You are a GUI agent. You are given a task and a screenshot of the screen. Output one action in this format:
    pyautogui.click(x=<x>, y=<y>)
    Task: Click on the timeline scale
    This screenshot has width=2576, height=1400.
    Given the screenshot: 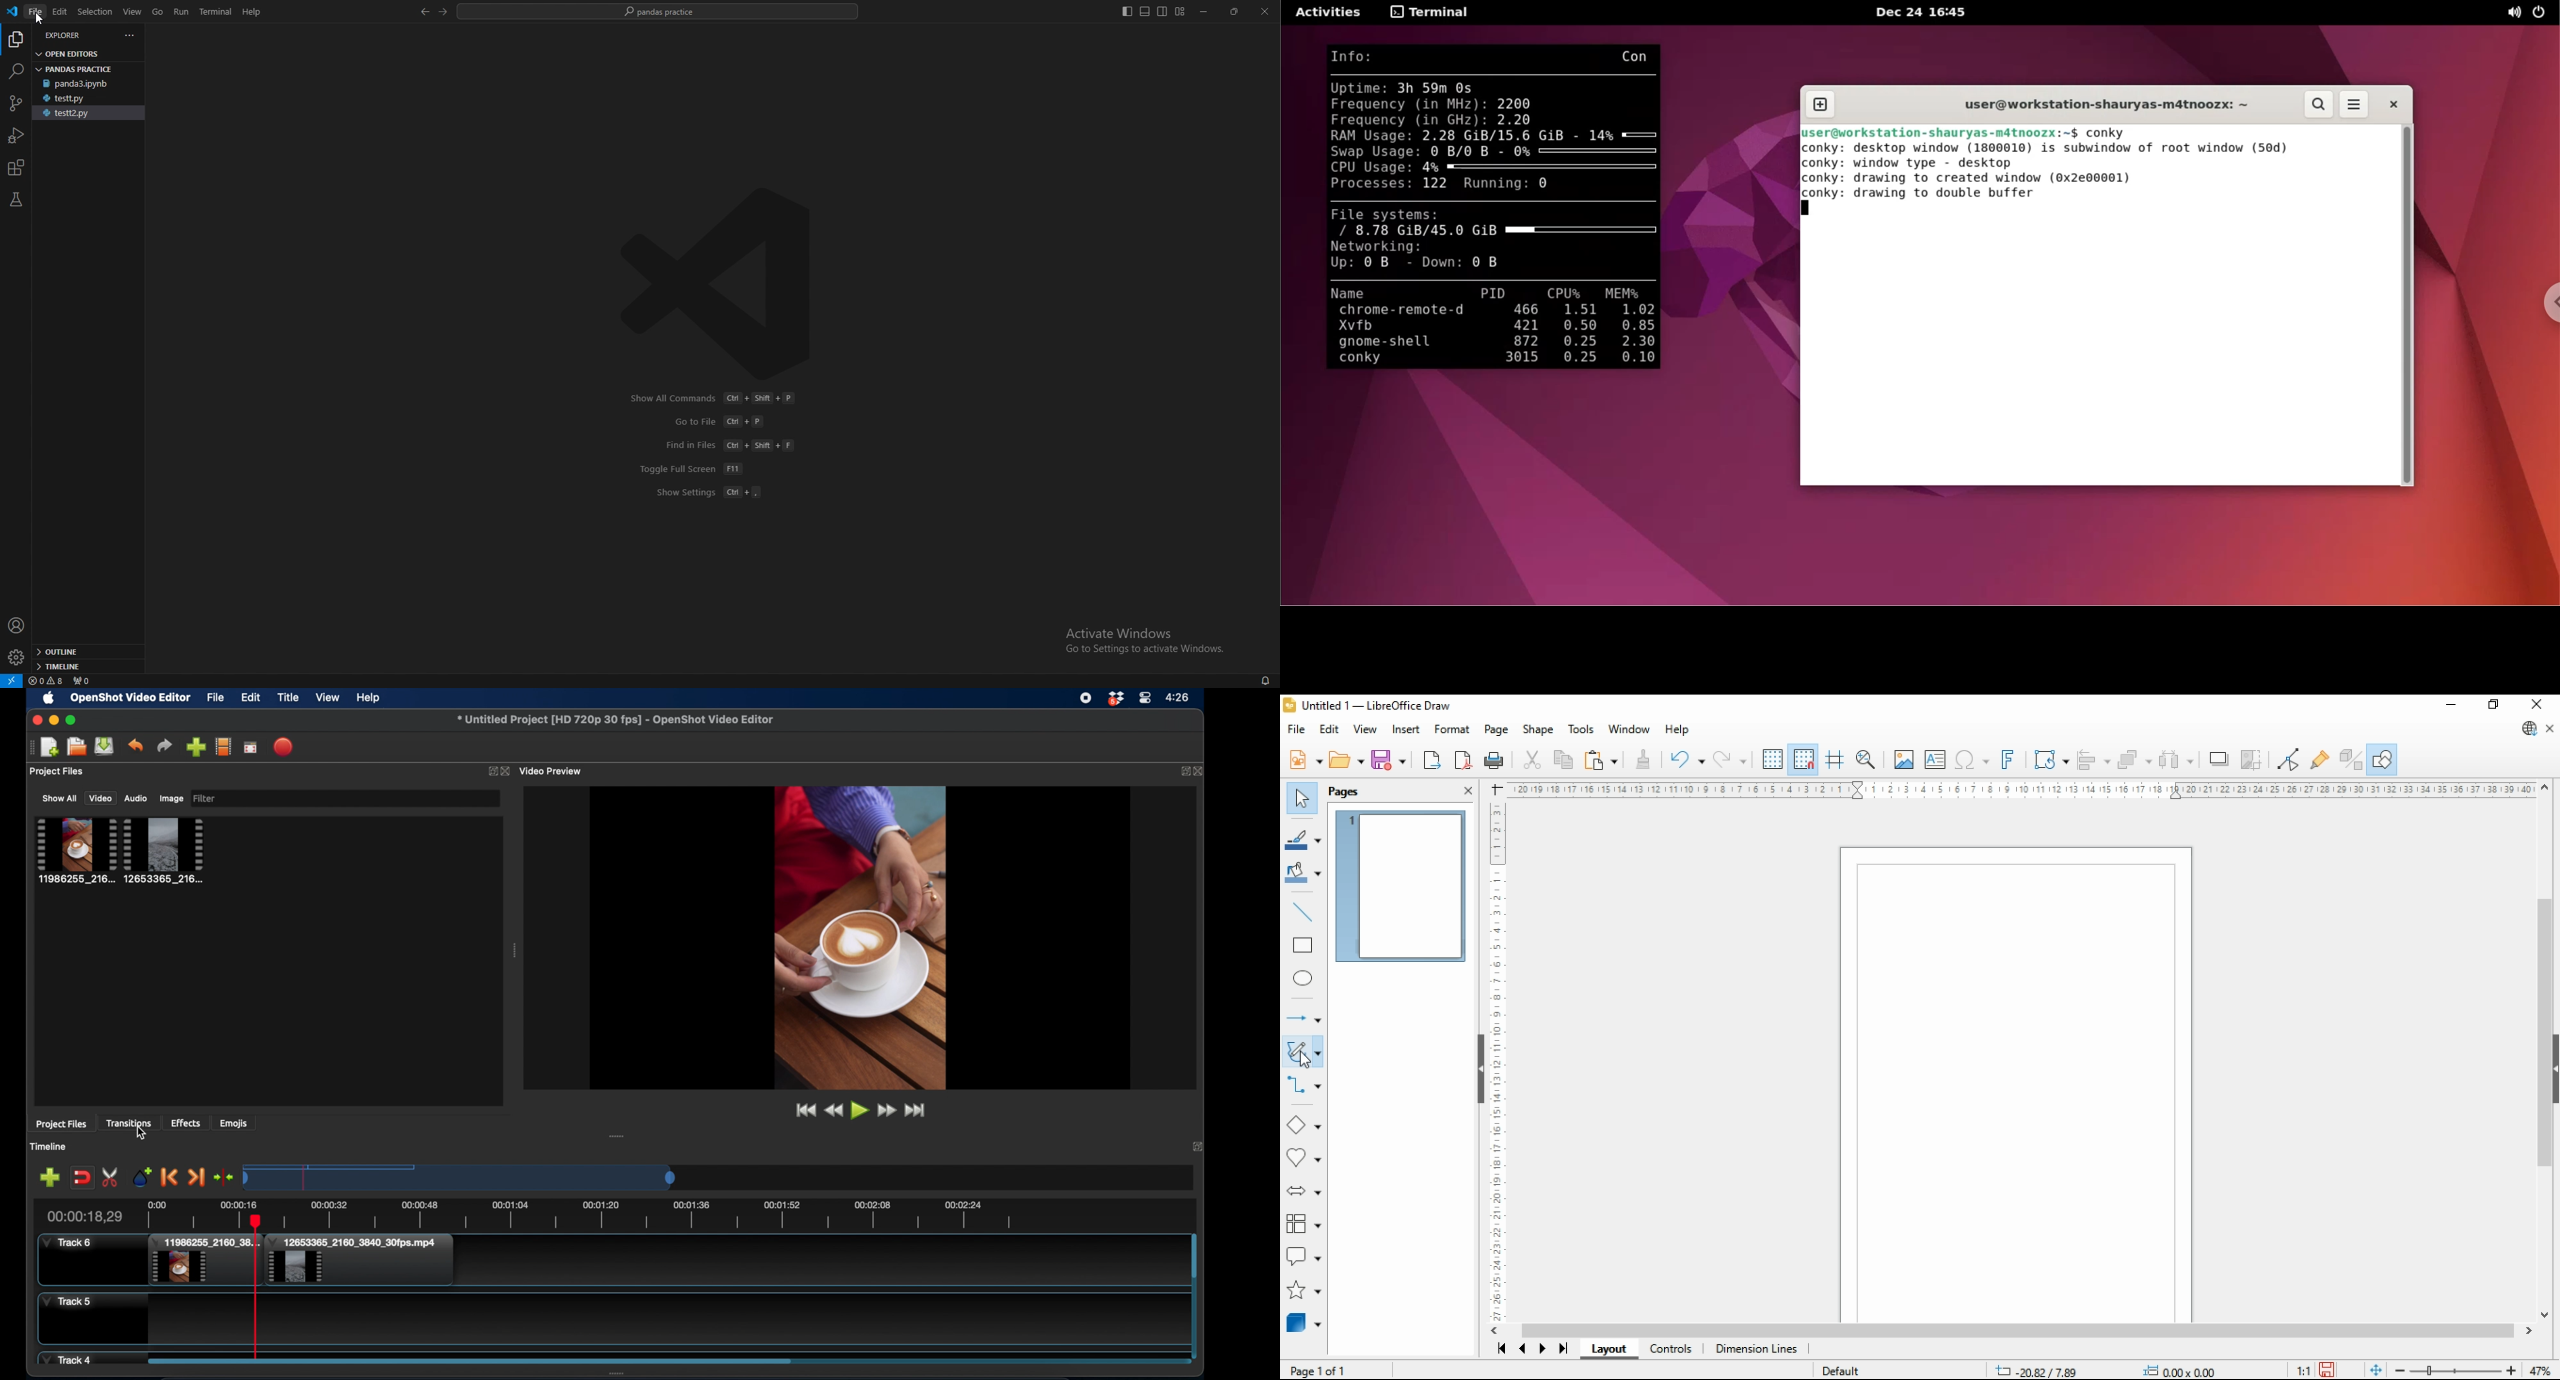 What is the action you would take?
    pyautogui.click(x=461, y=1177)
    